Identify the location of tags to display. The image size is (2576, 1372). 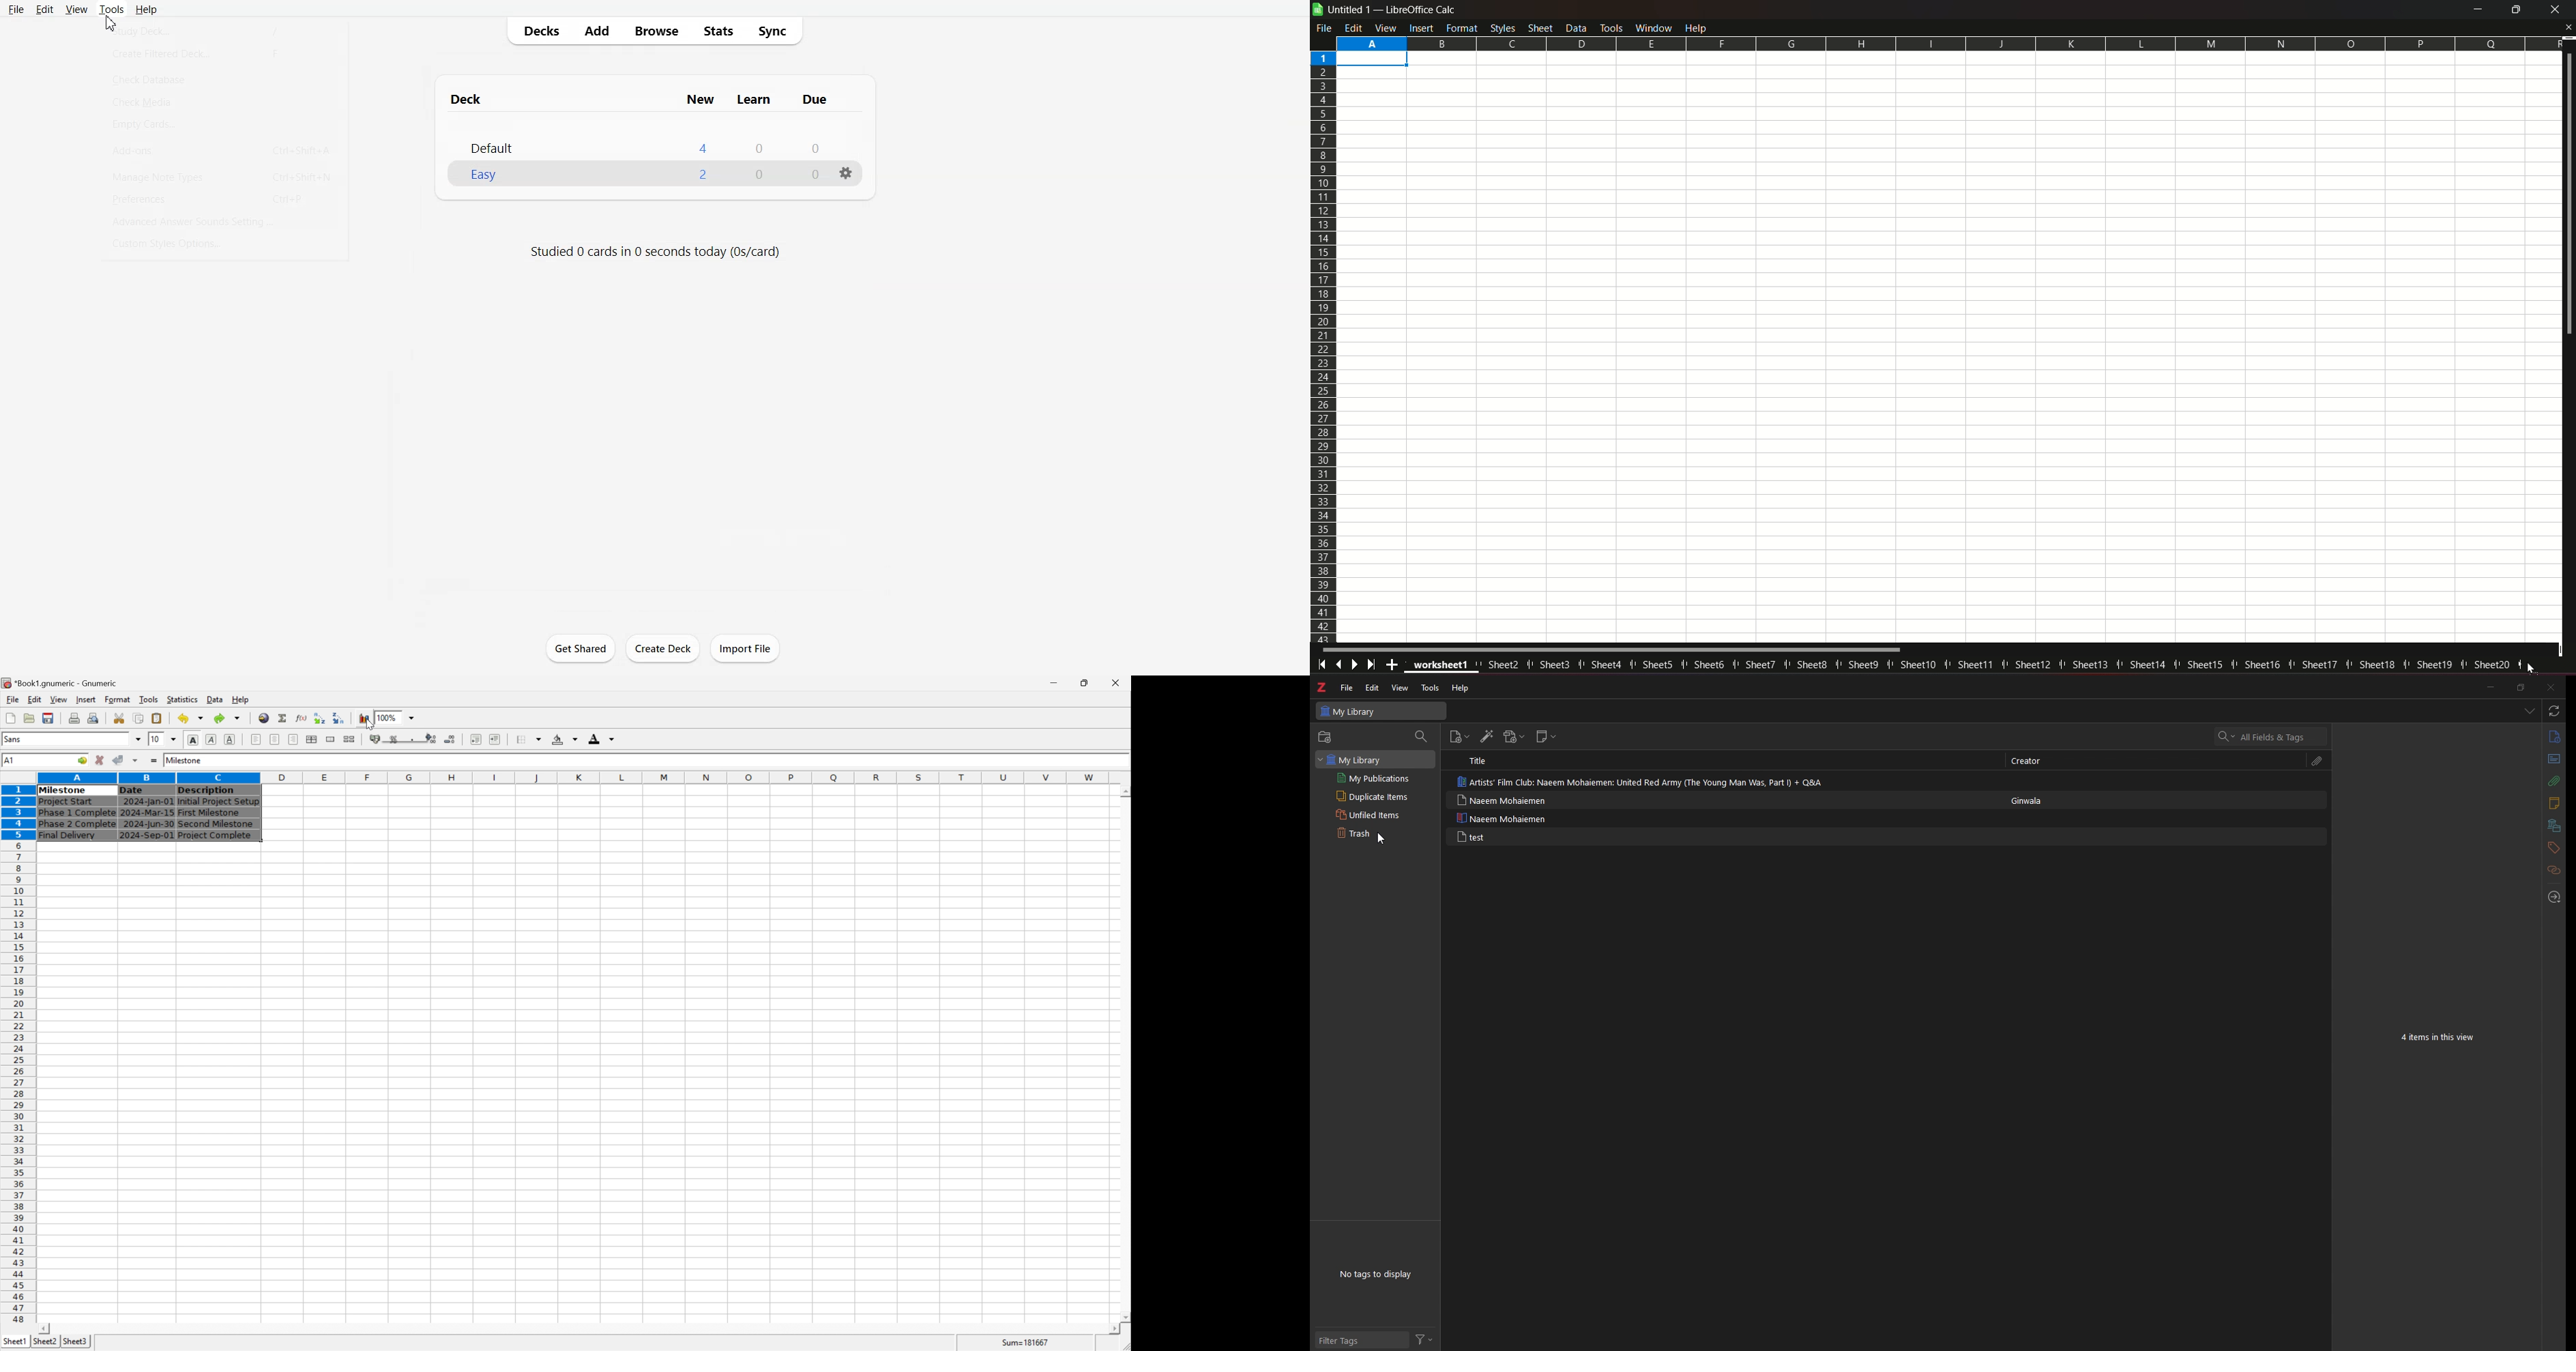
(1379, 1274).